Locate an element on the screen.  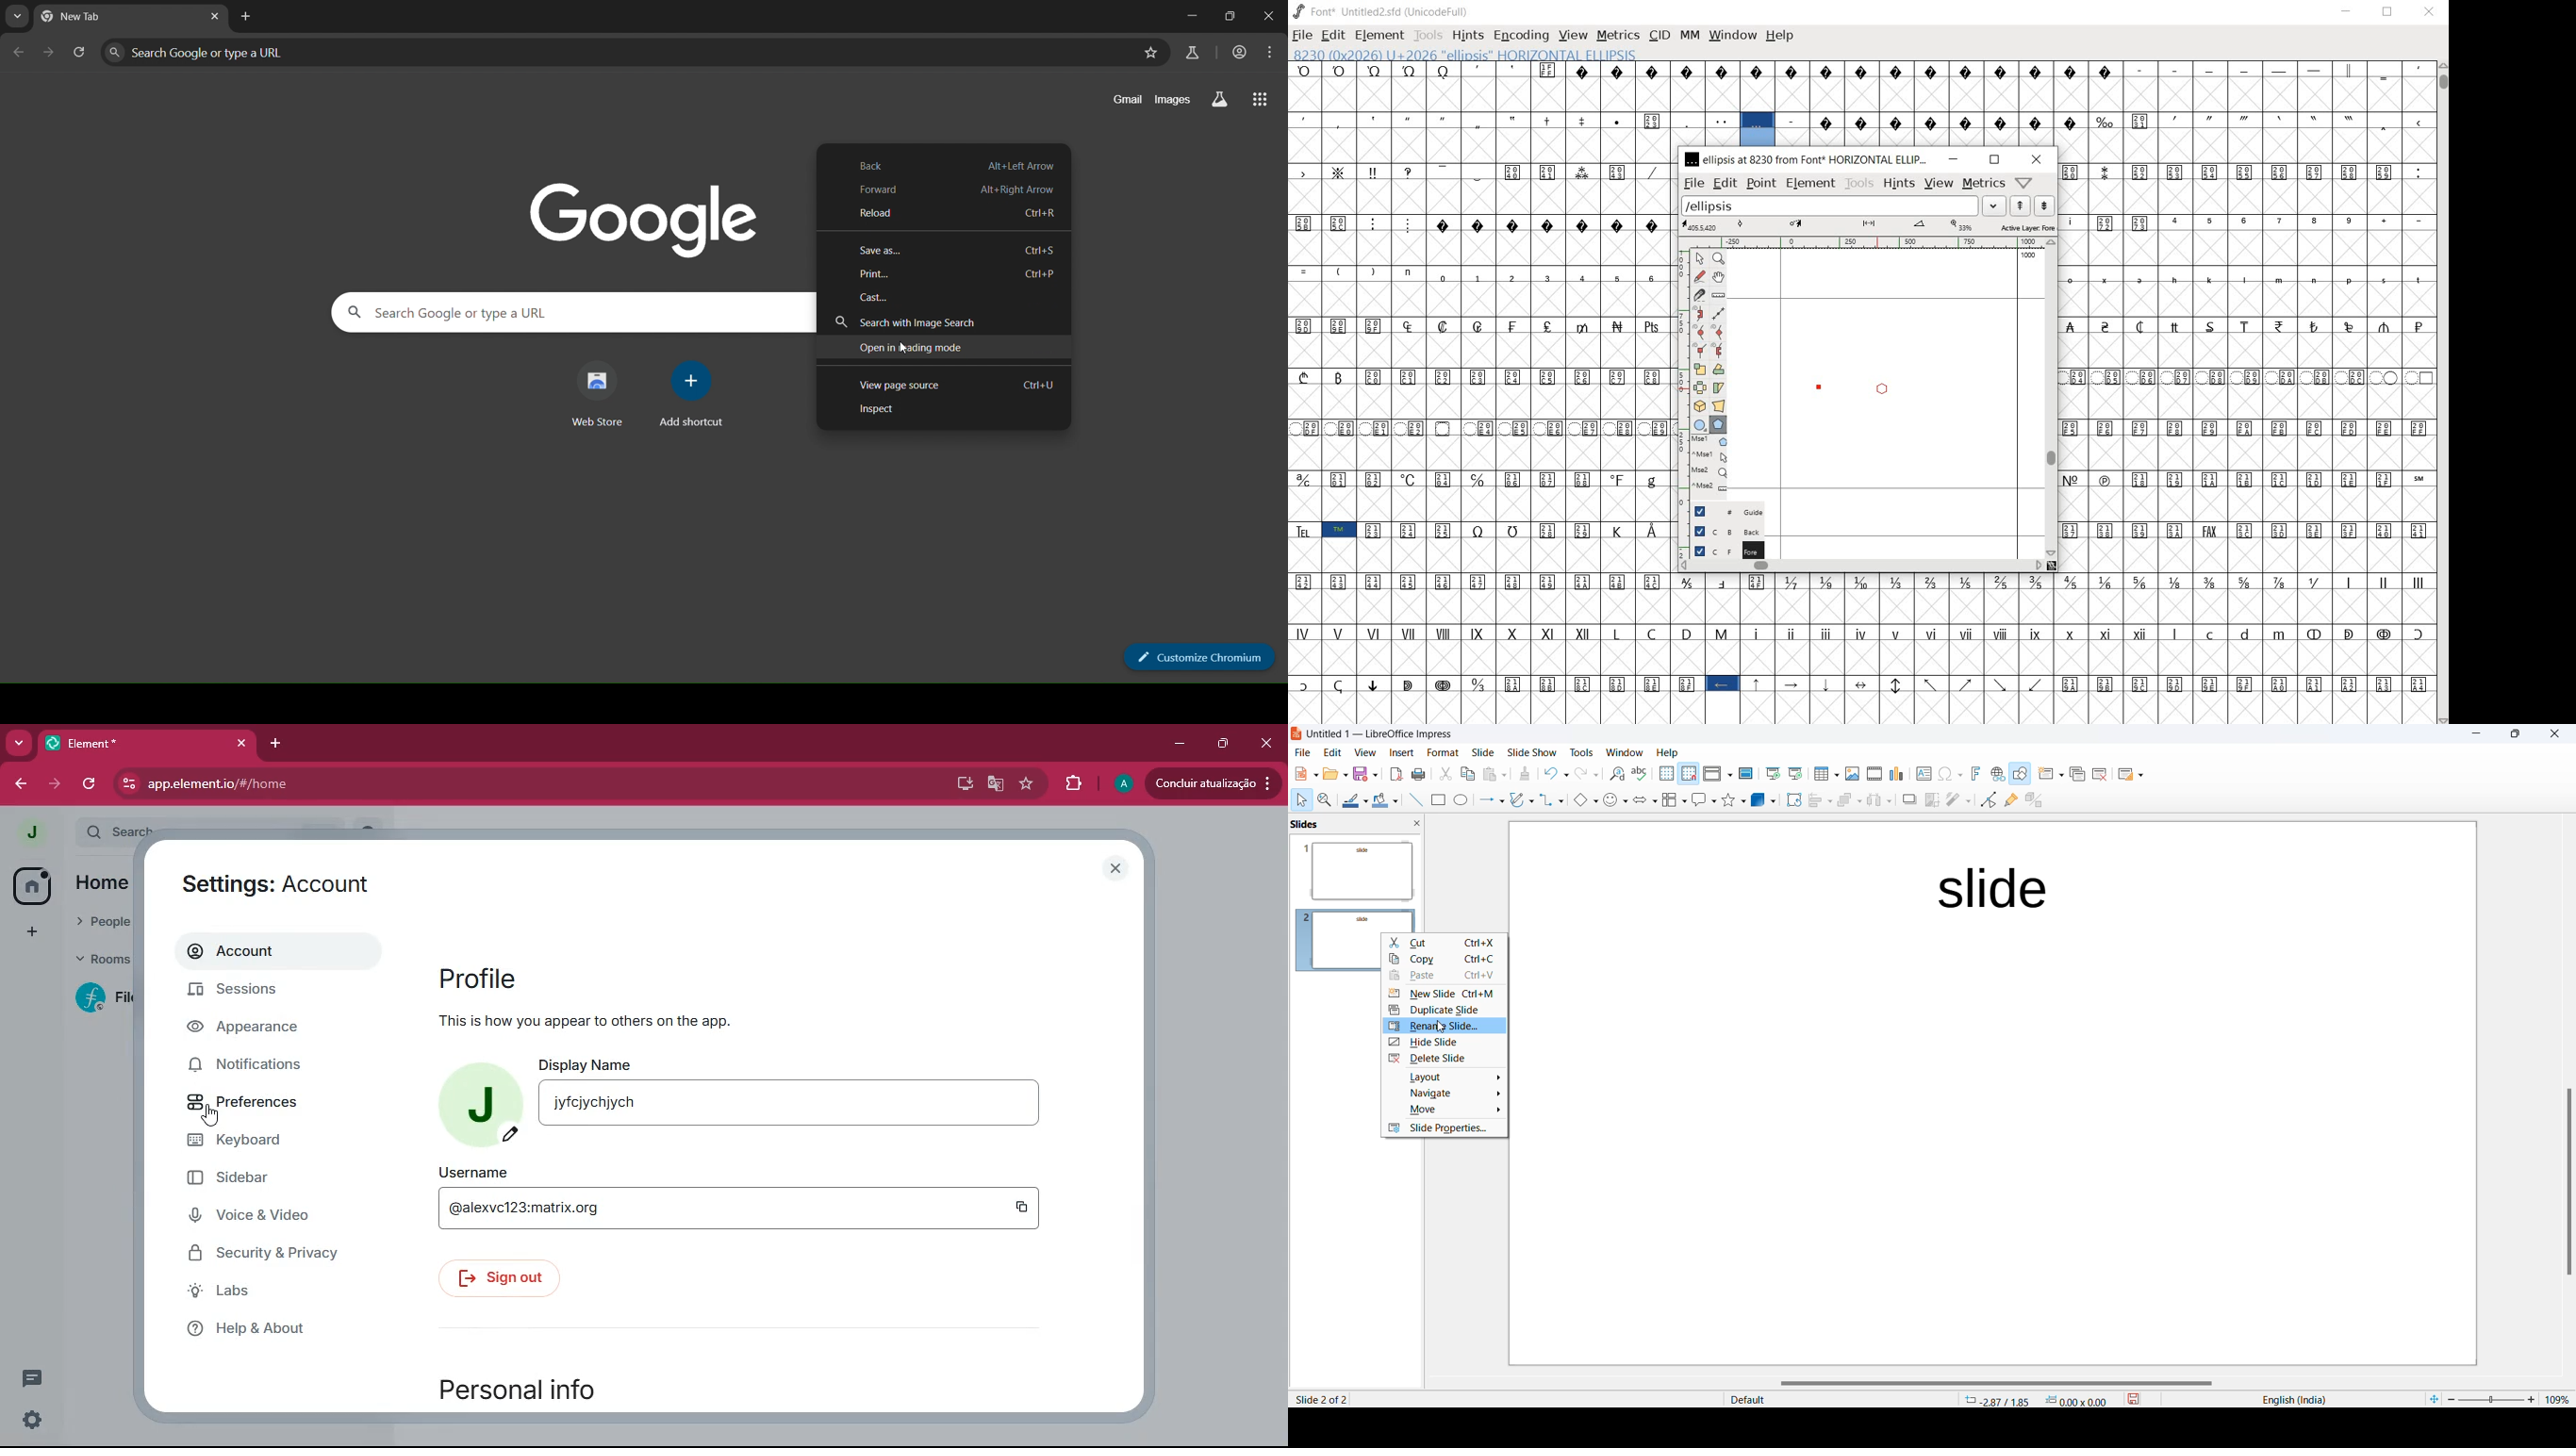
slide preview is located at coordinates (1358, 869).